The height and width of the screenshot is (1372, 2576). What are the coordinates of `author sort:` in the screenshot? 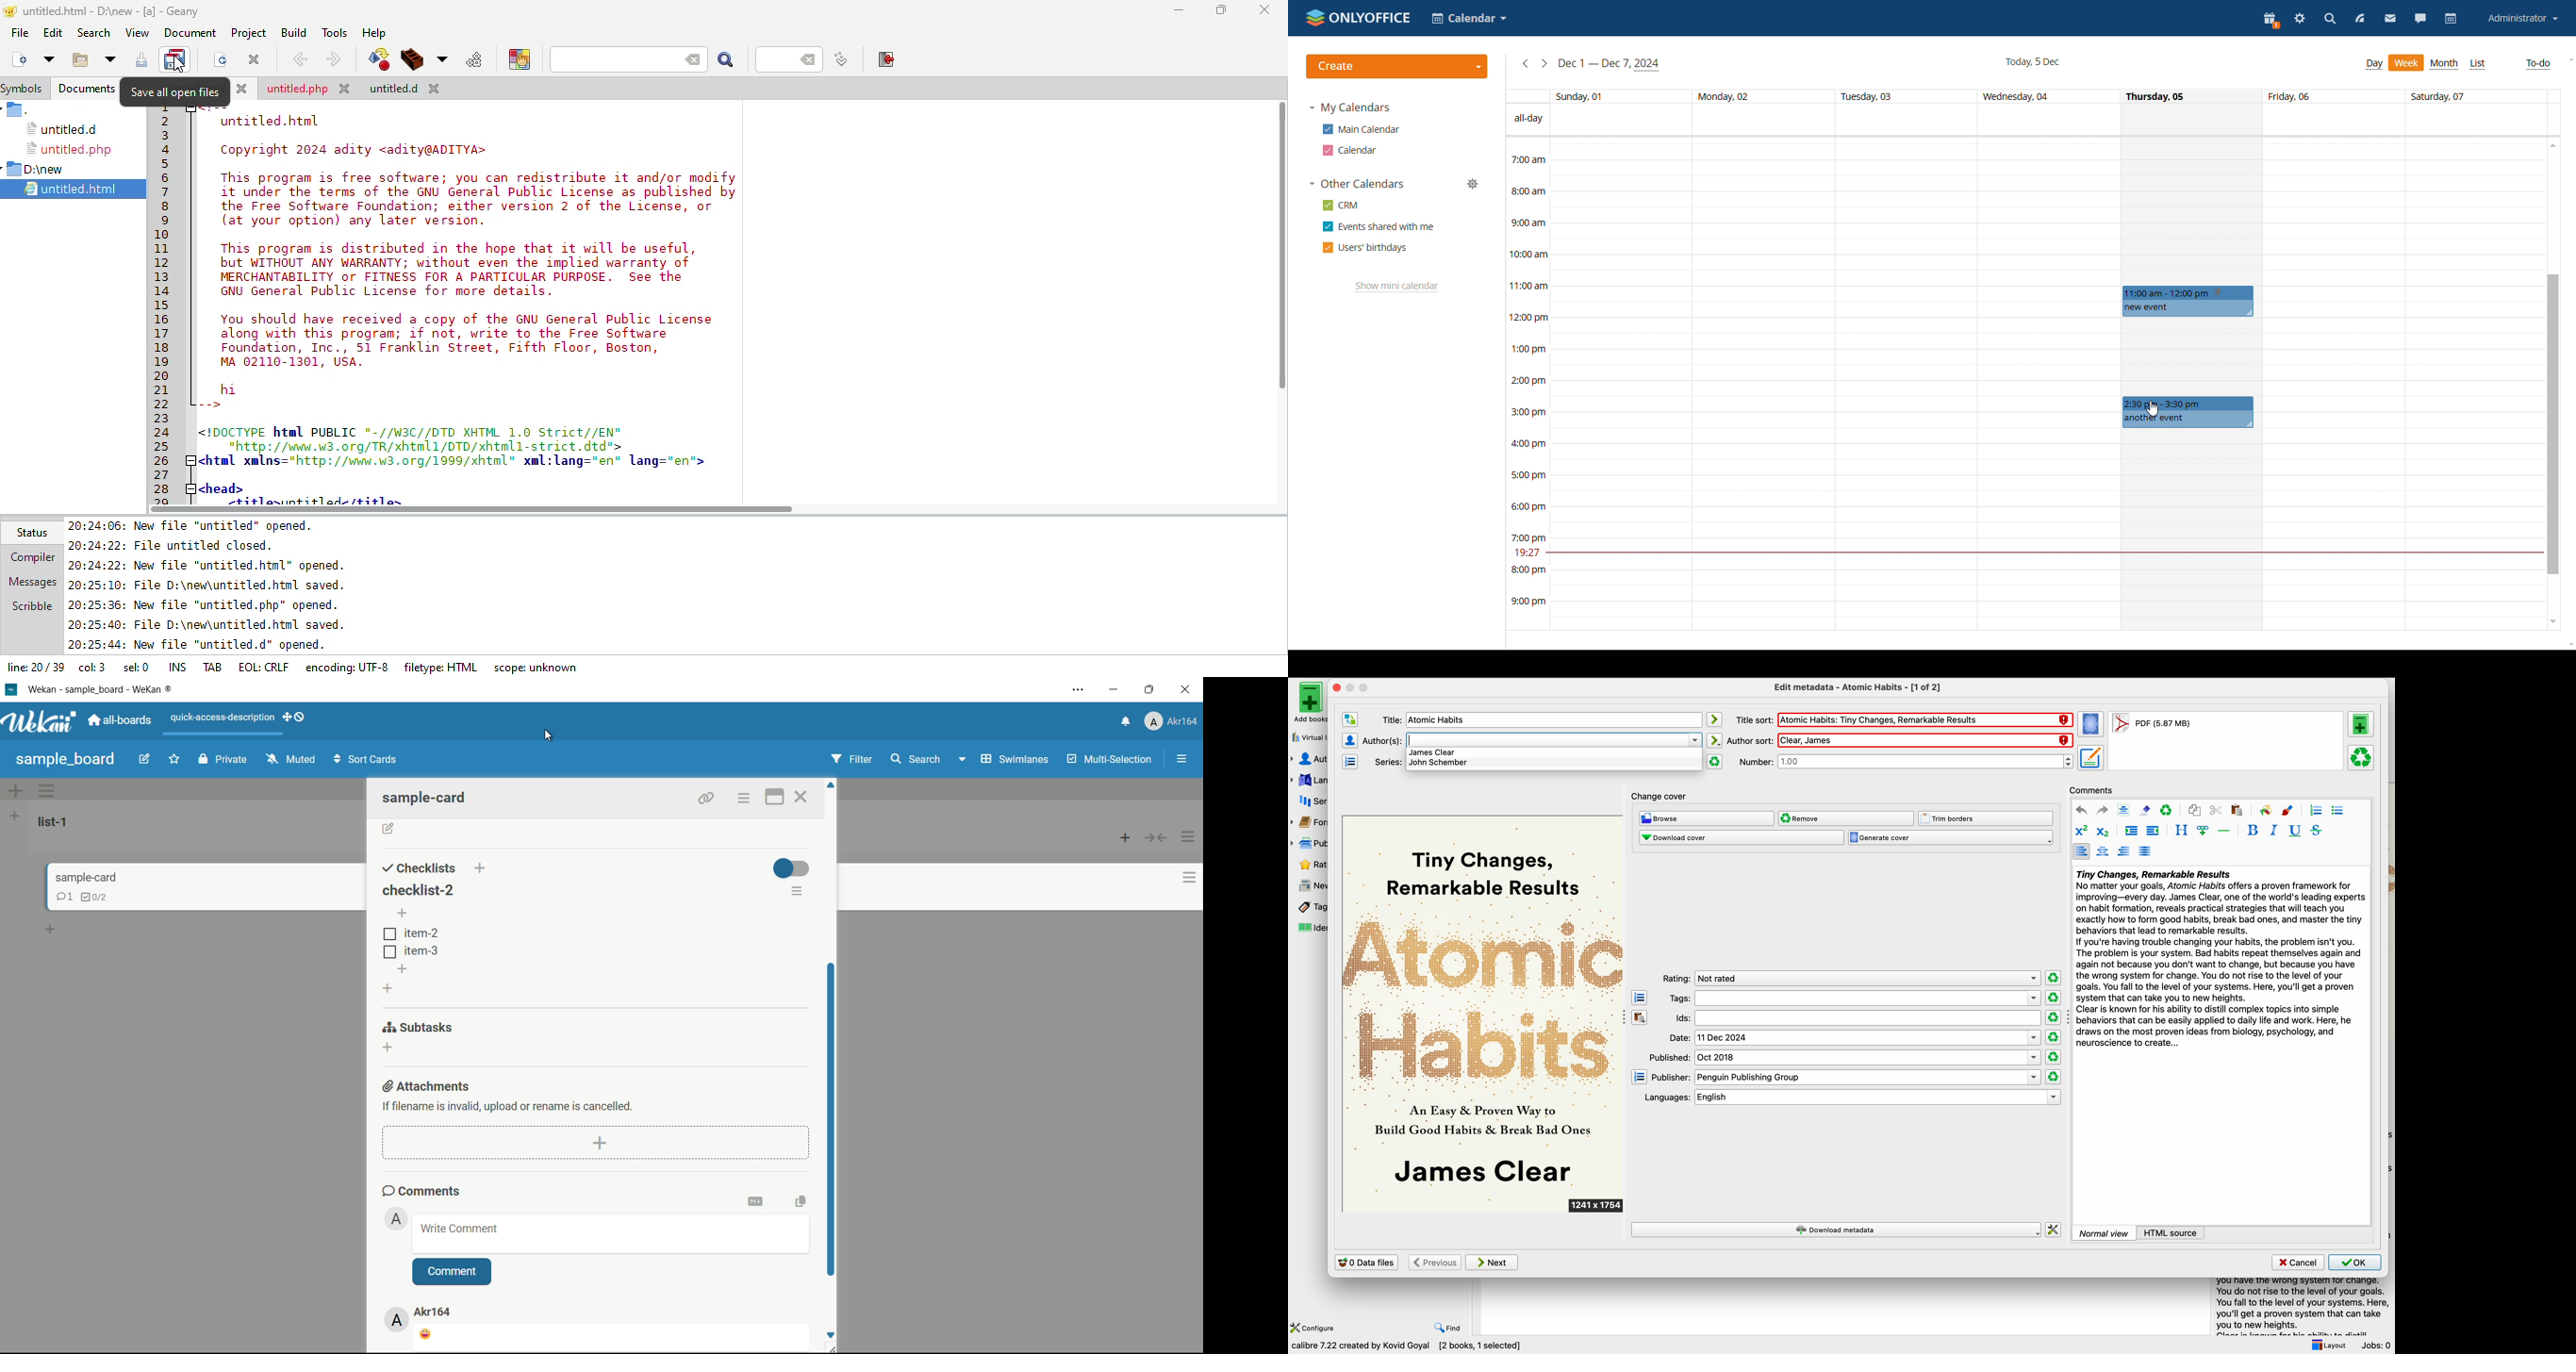 It's located at (1750, 740).